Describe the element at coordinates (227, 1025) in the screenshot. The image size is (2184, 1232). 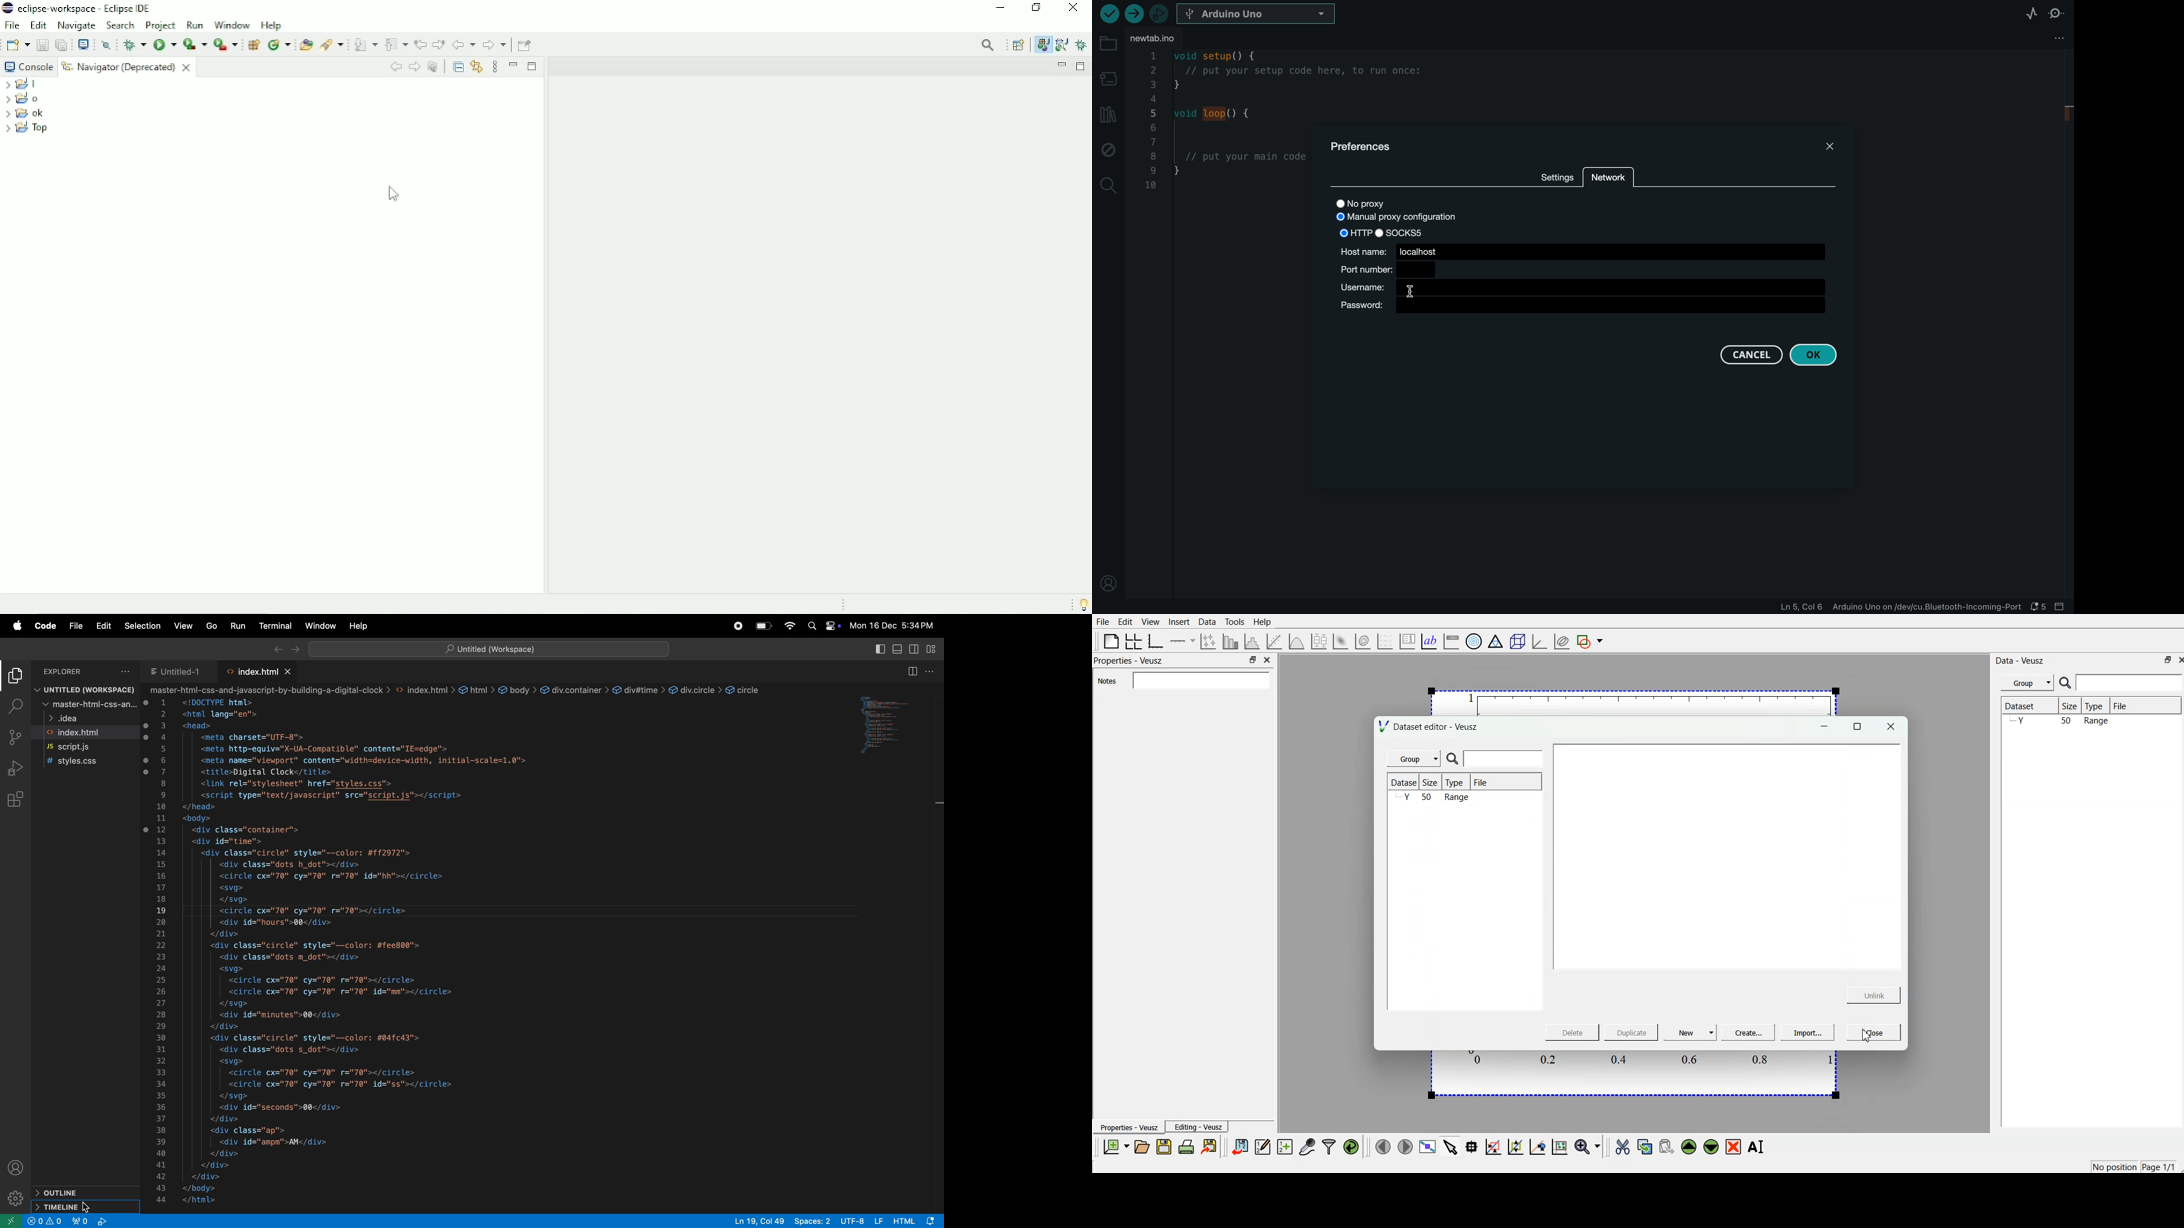
I see `</div>` at that location.